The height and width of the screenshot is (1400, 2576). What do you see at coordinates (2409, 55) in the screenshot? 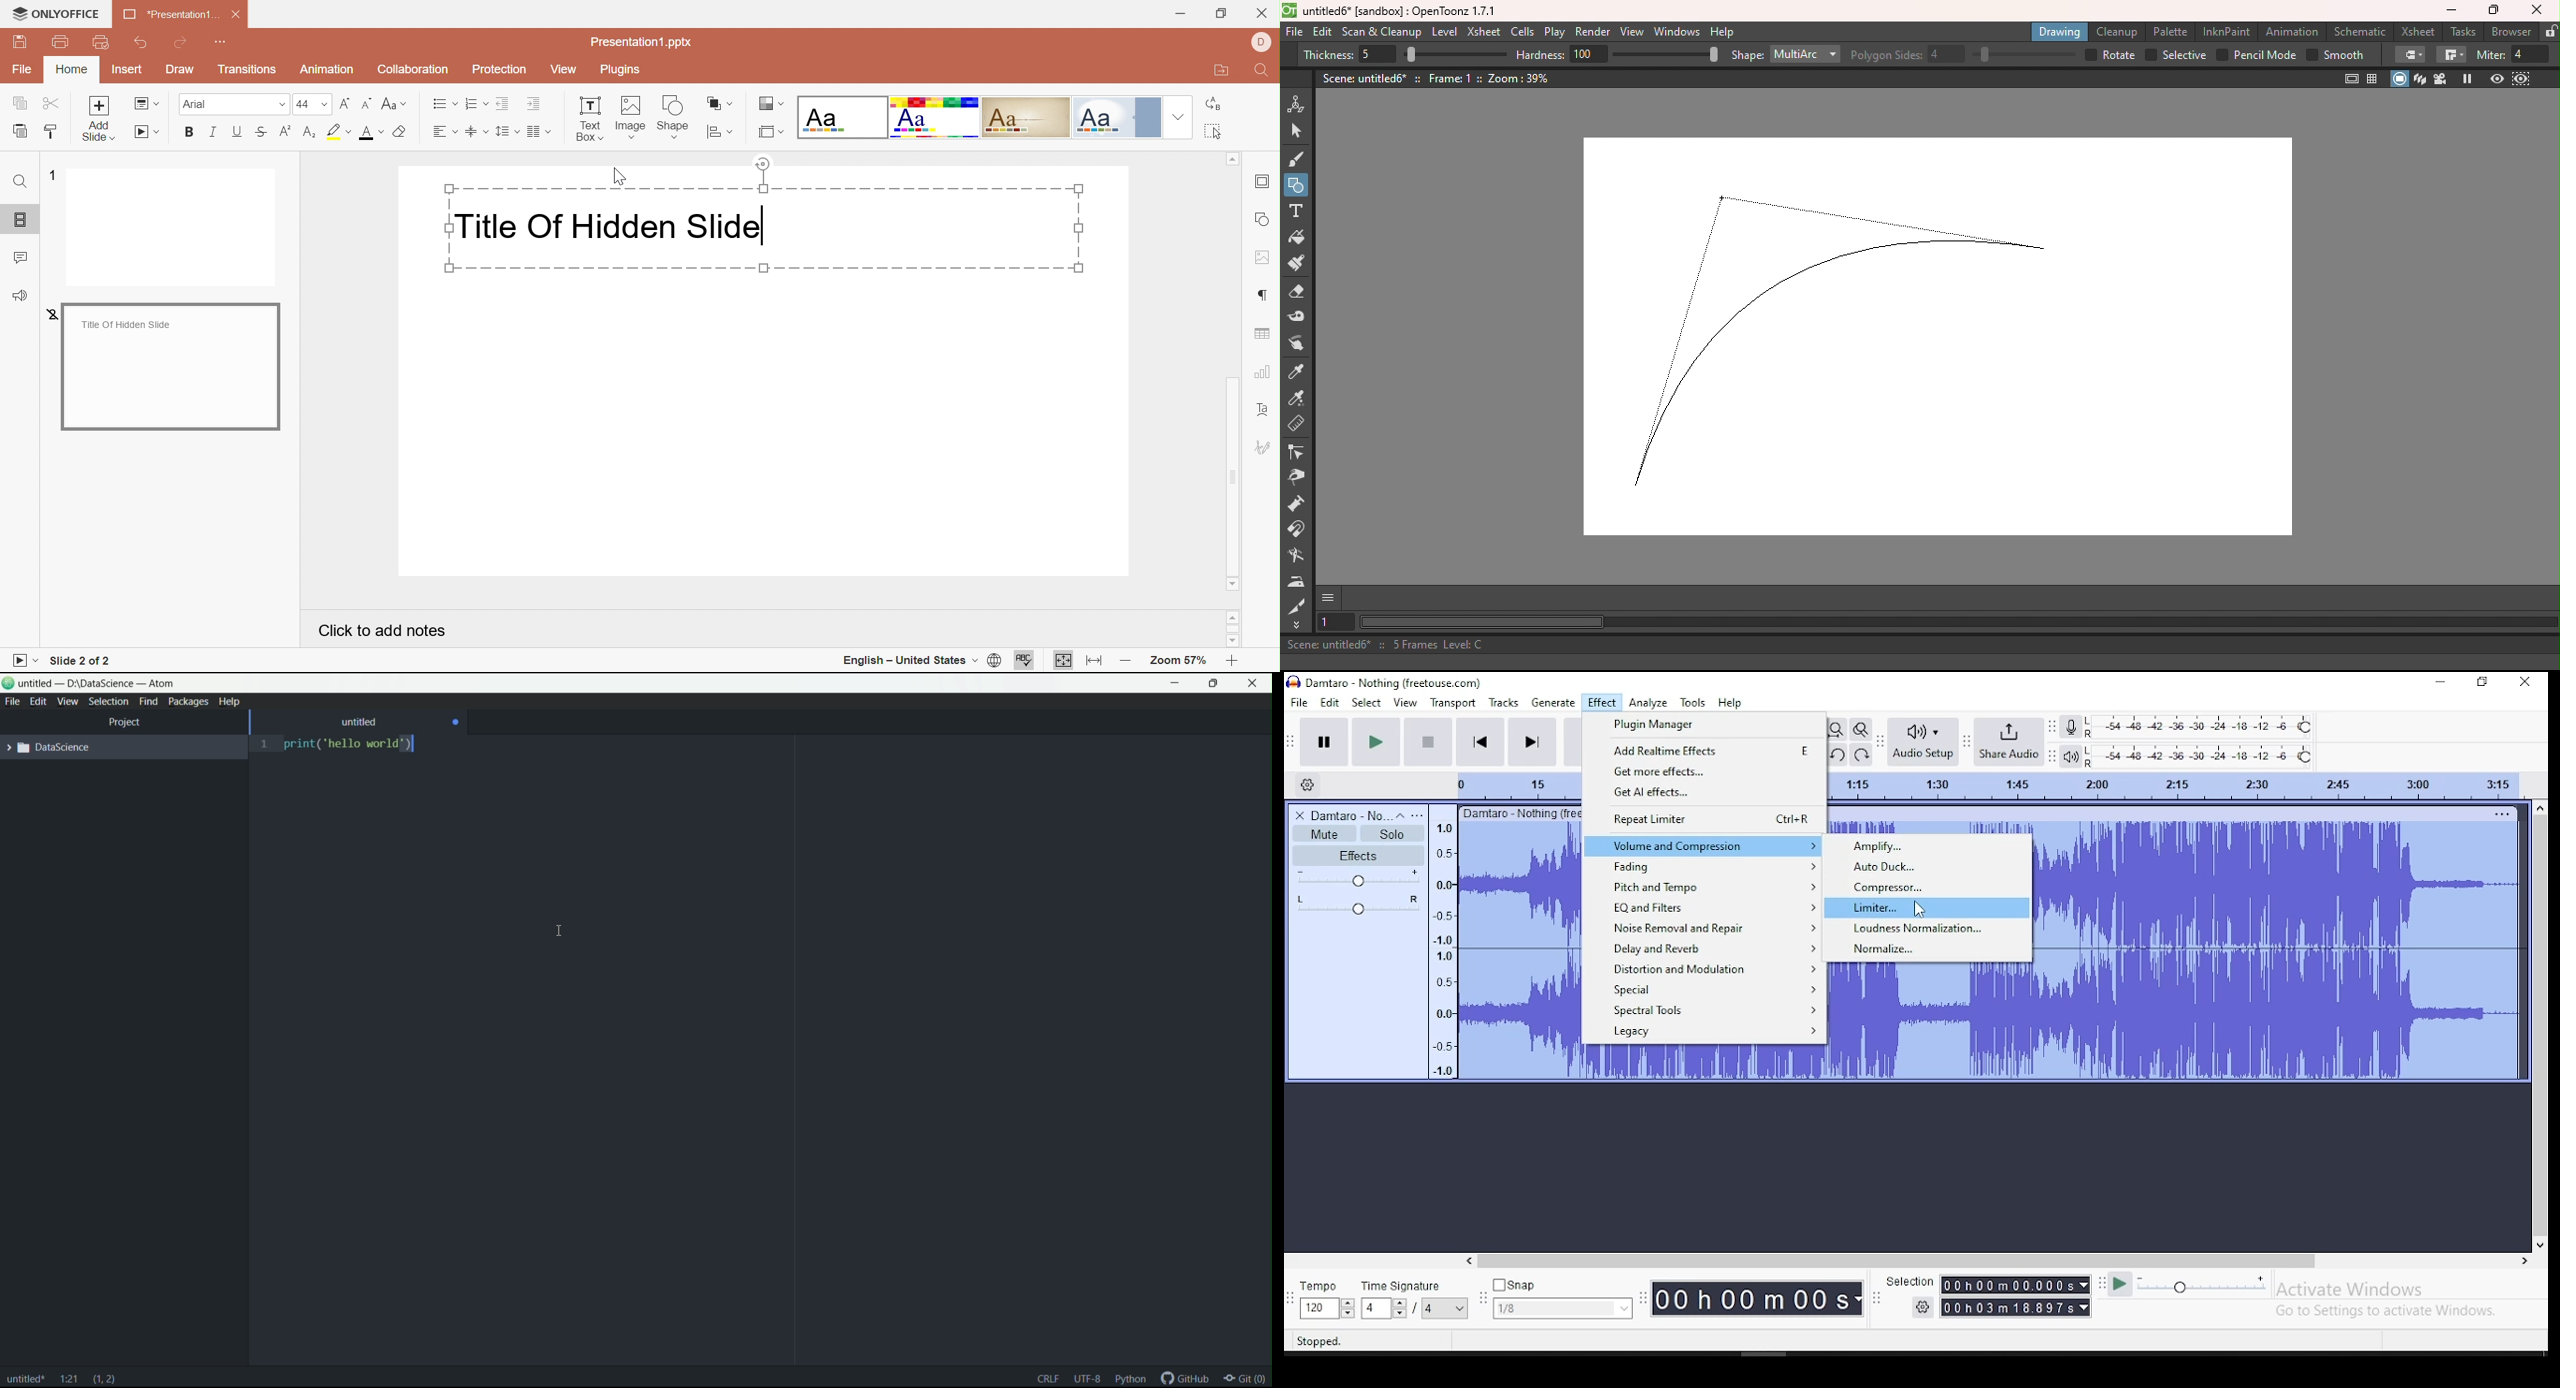
I see `Cap` at bounding box center [2409, 55].